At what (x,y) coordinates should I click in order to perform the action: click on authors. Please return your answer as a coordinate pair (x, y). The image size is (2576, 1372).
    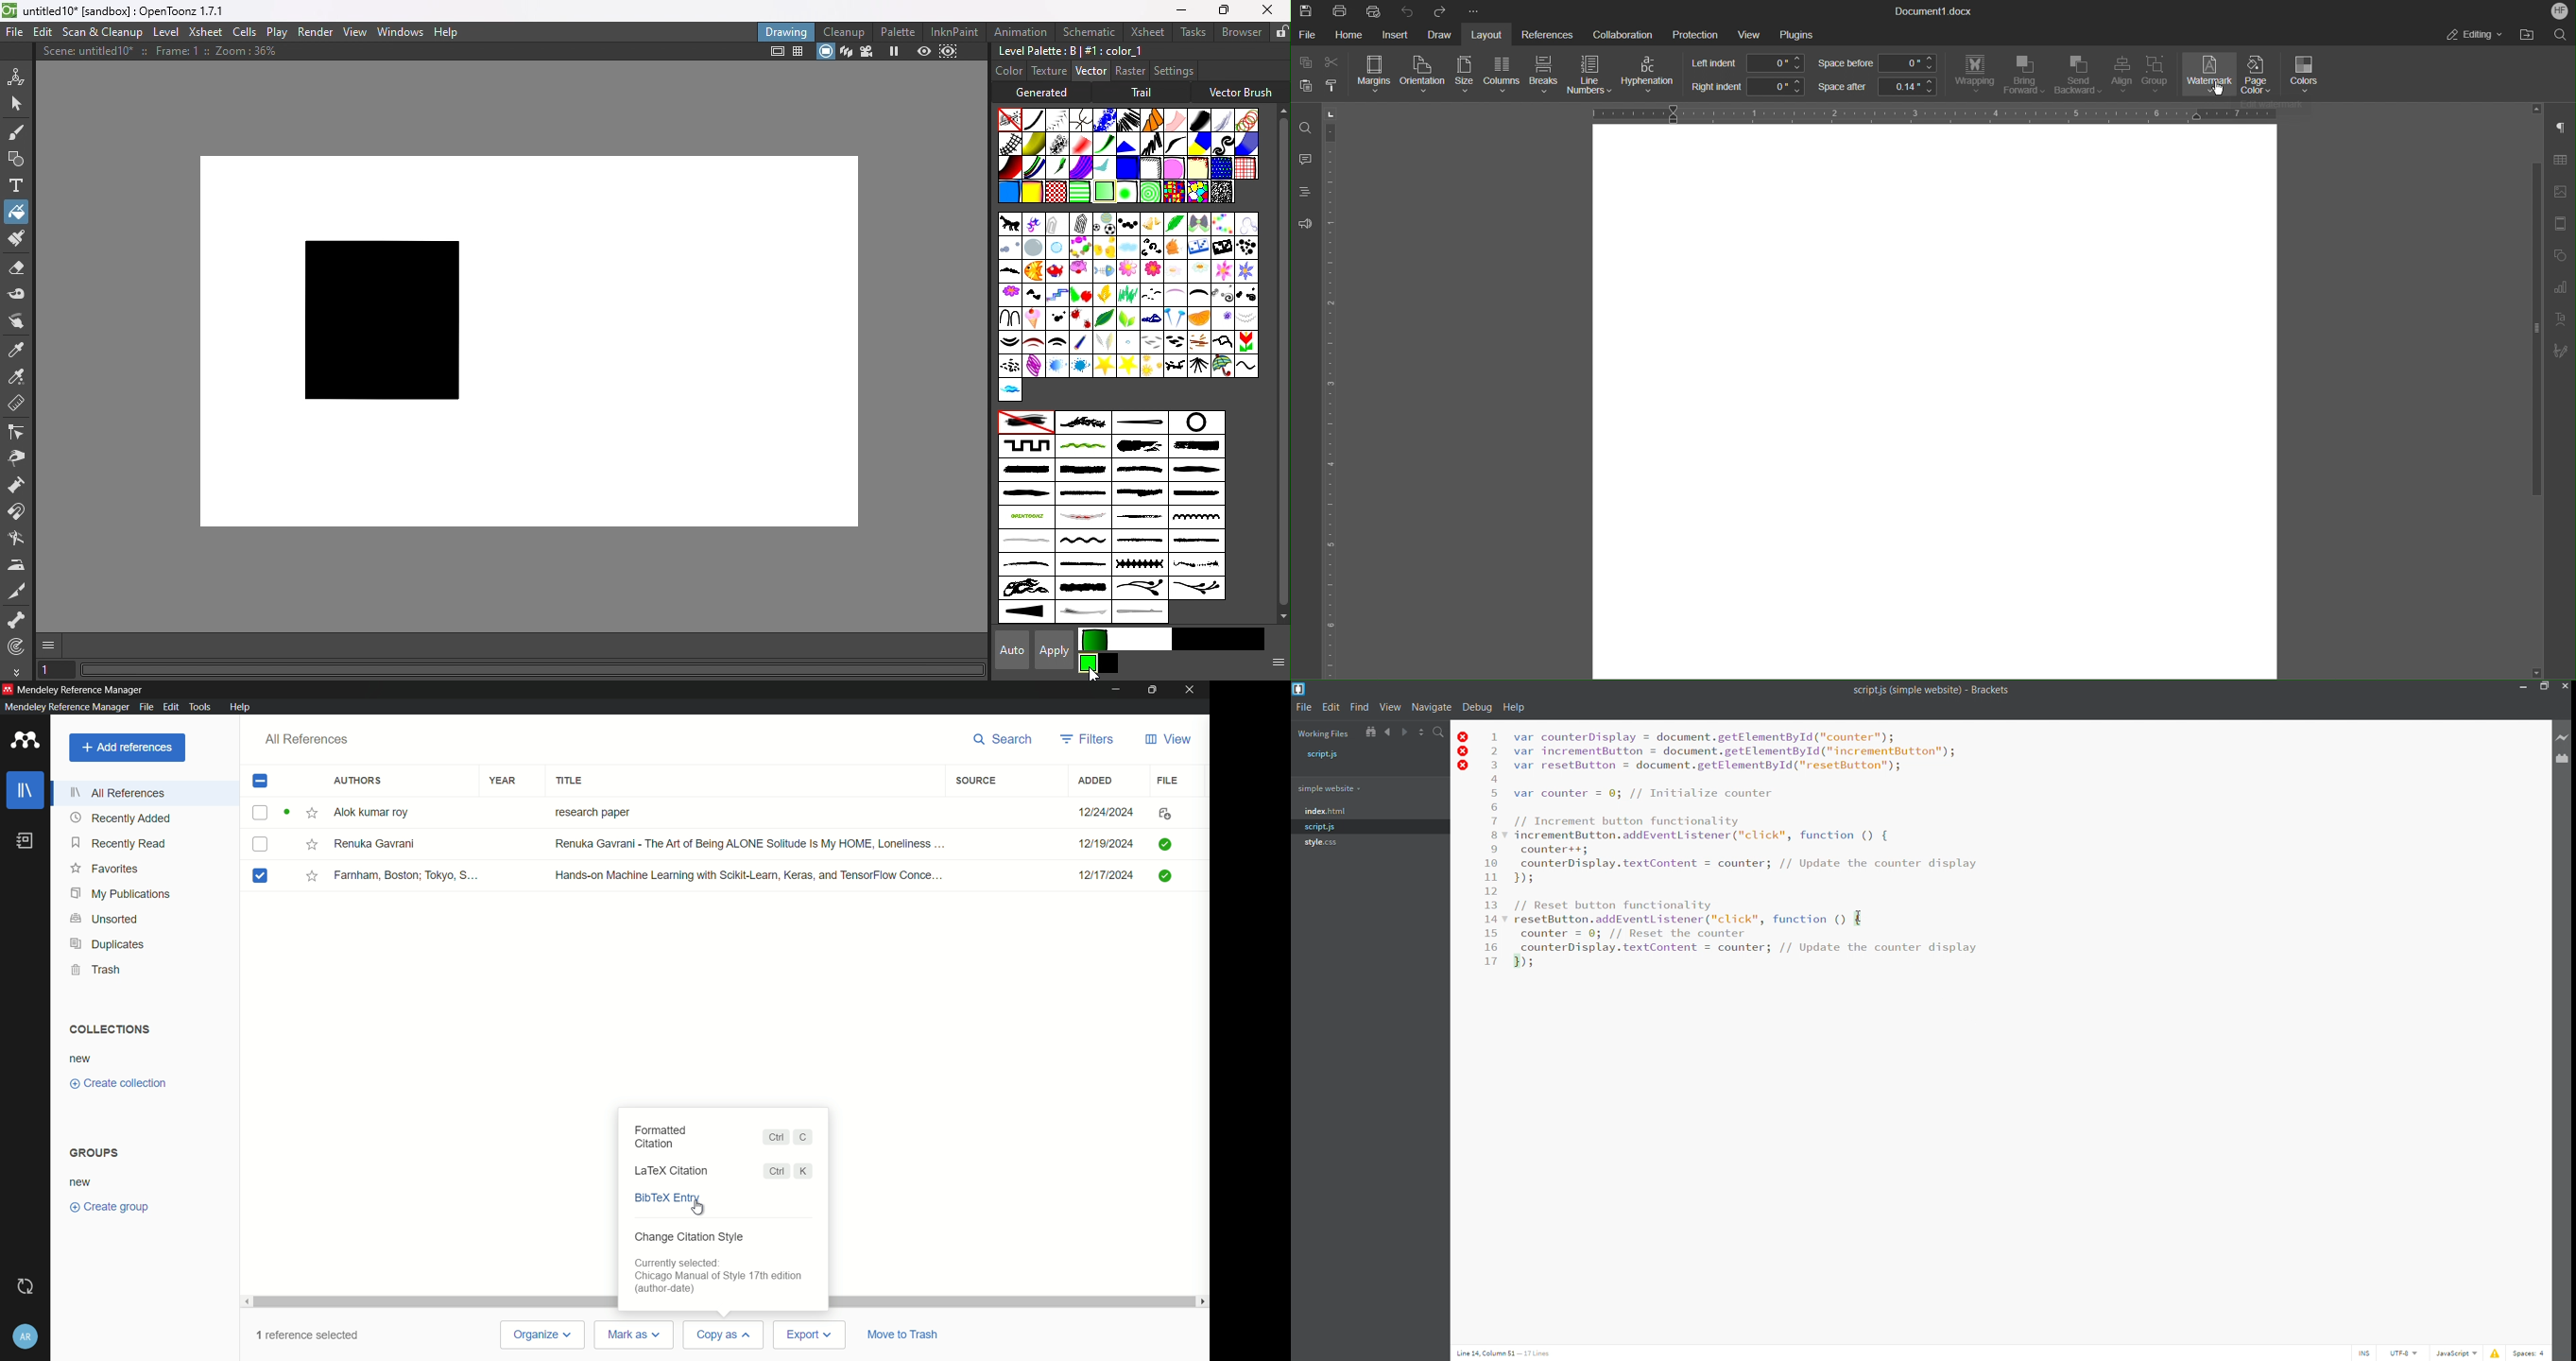
    Looking at the image, I should click on (355, 781).